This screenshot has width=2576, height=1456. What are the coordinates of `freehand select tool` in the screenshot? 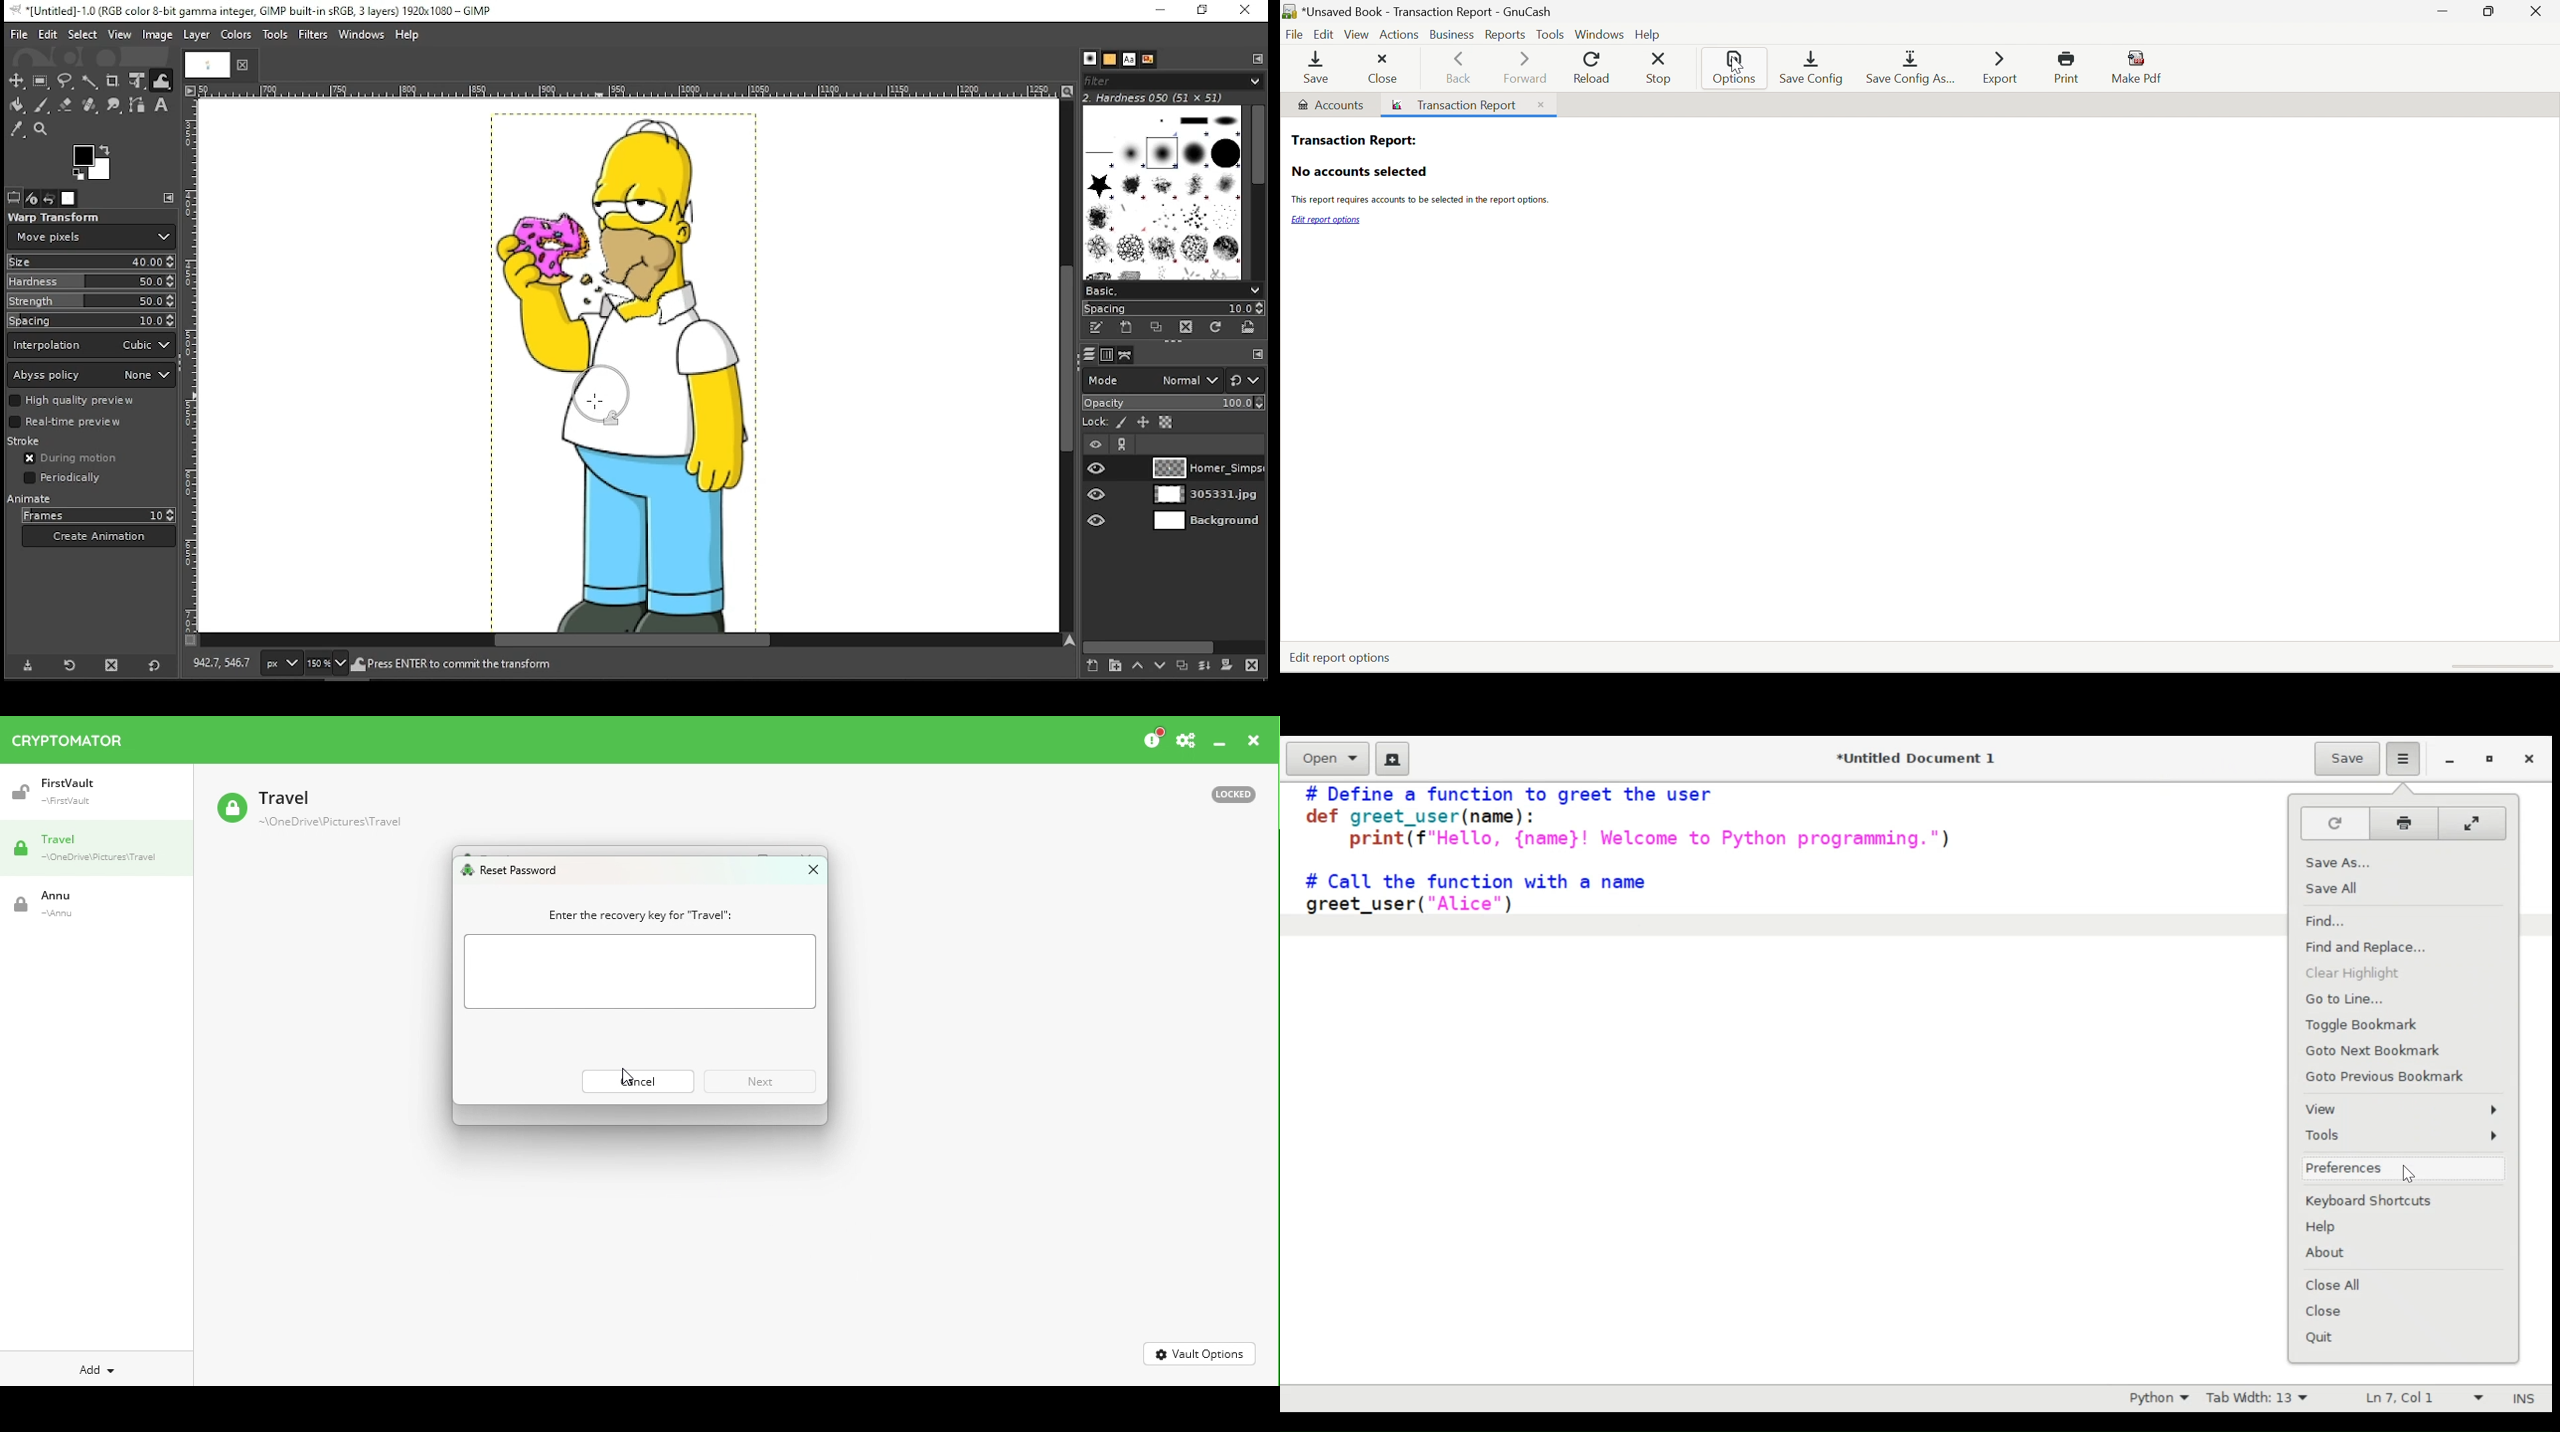 It's located at (65, 81).